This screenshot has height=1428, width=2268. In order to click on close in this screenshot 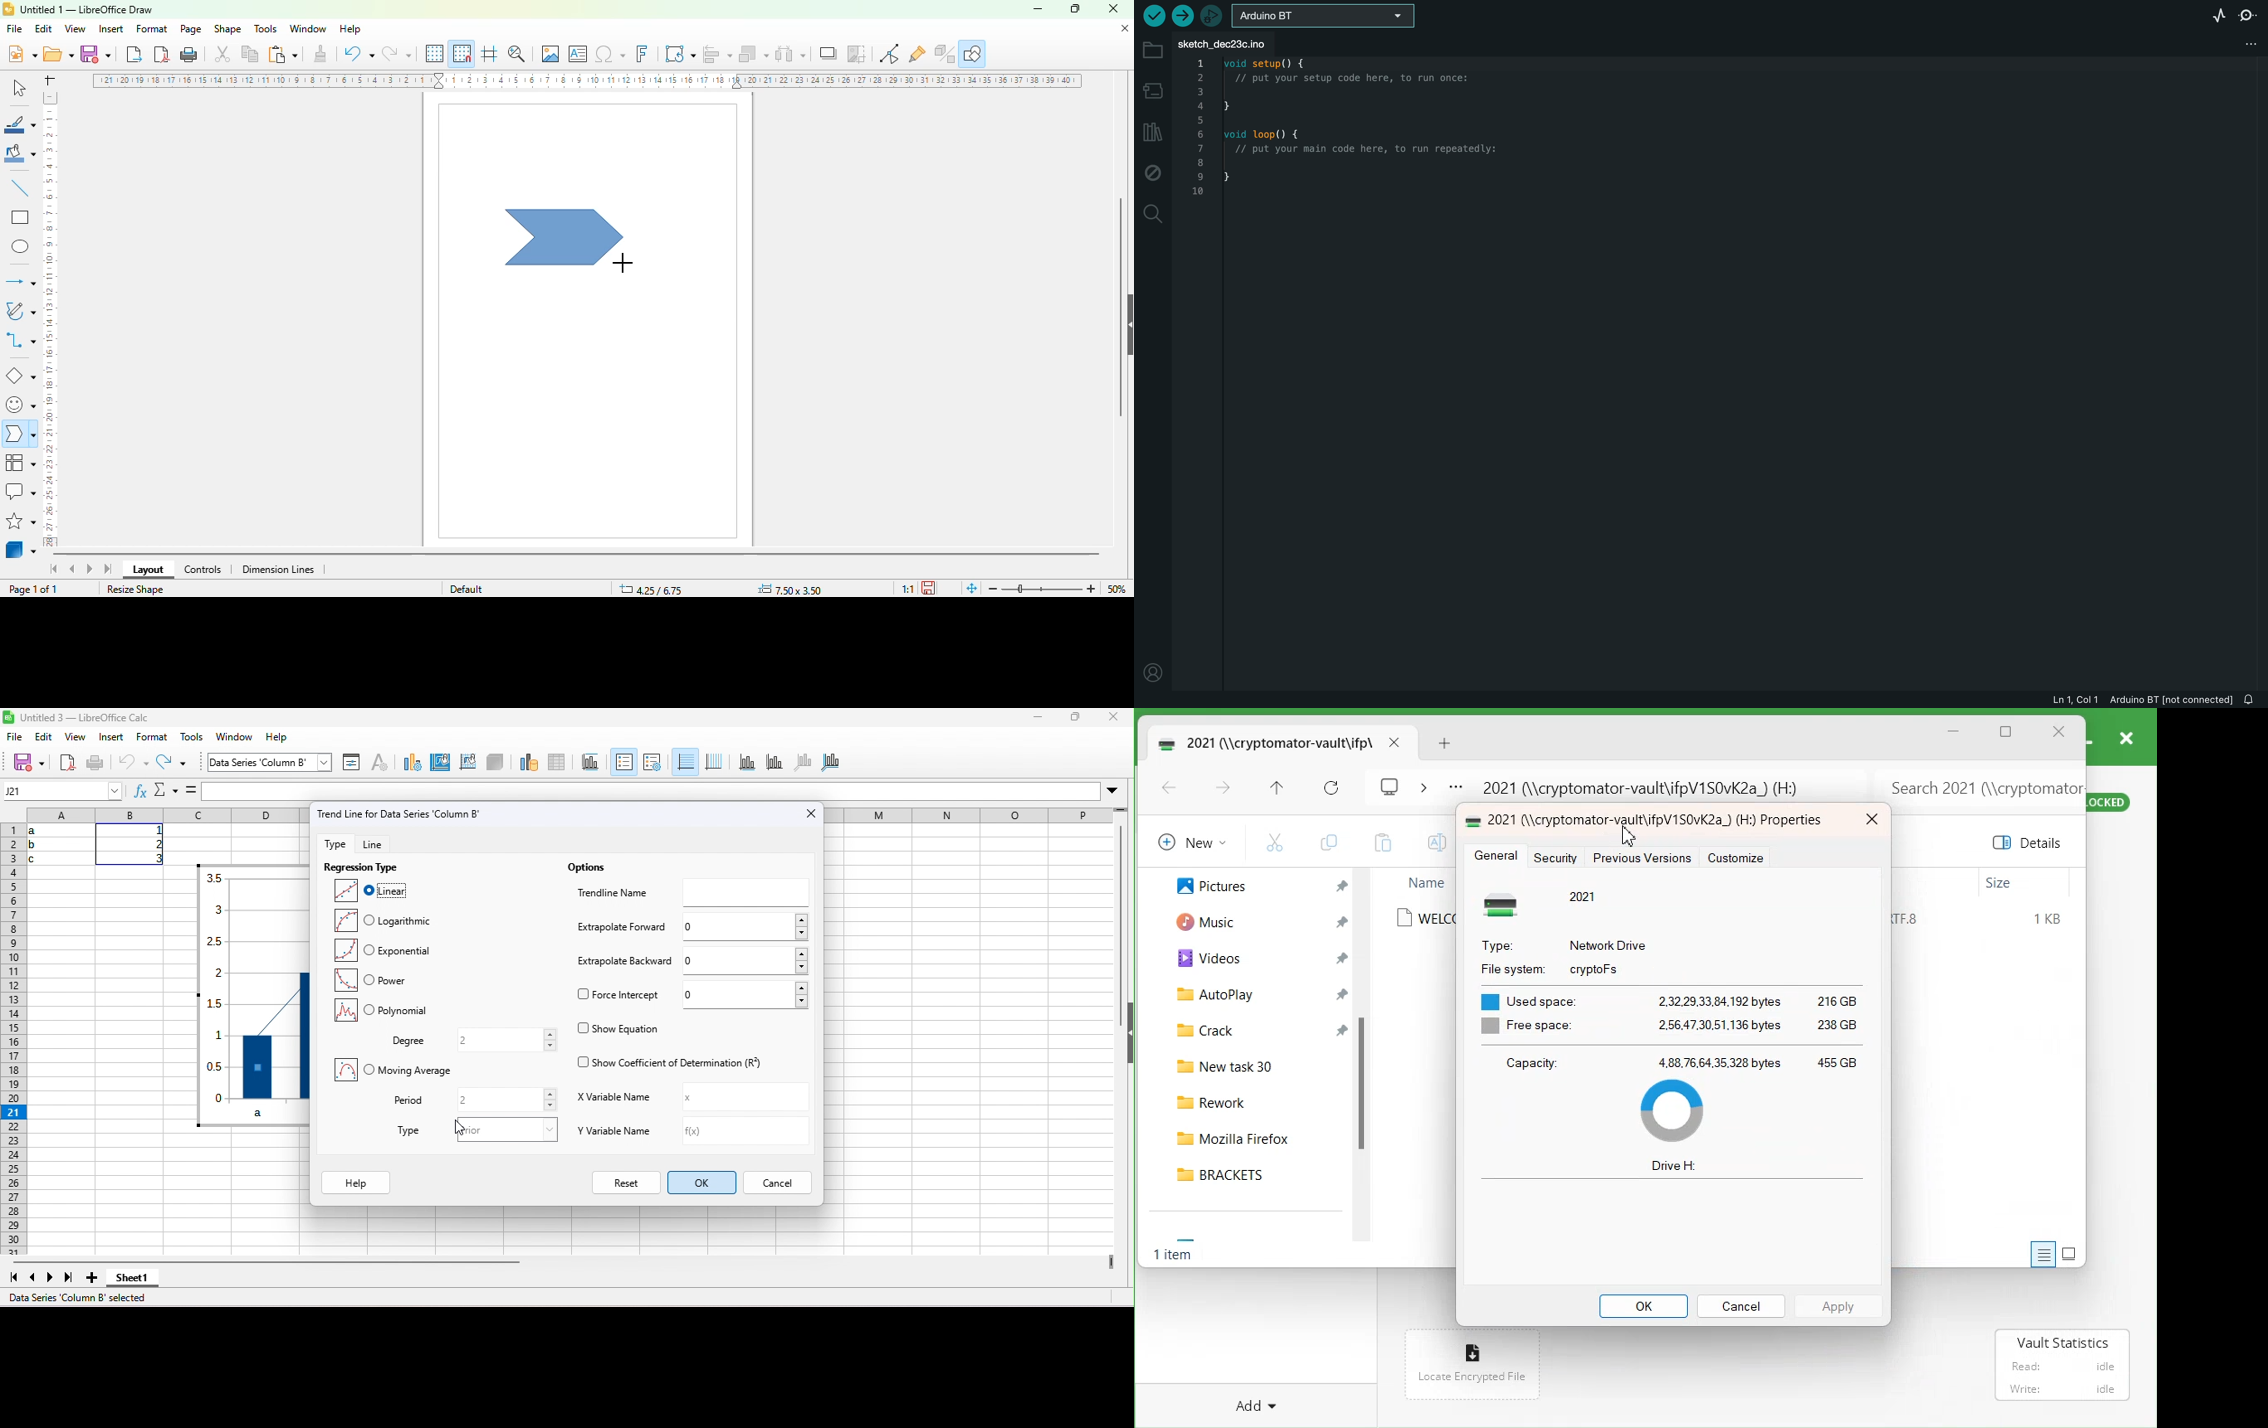, I will do `click(2126, 737)`.